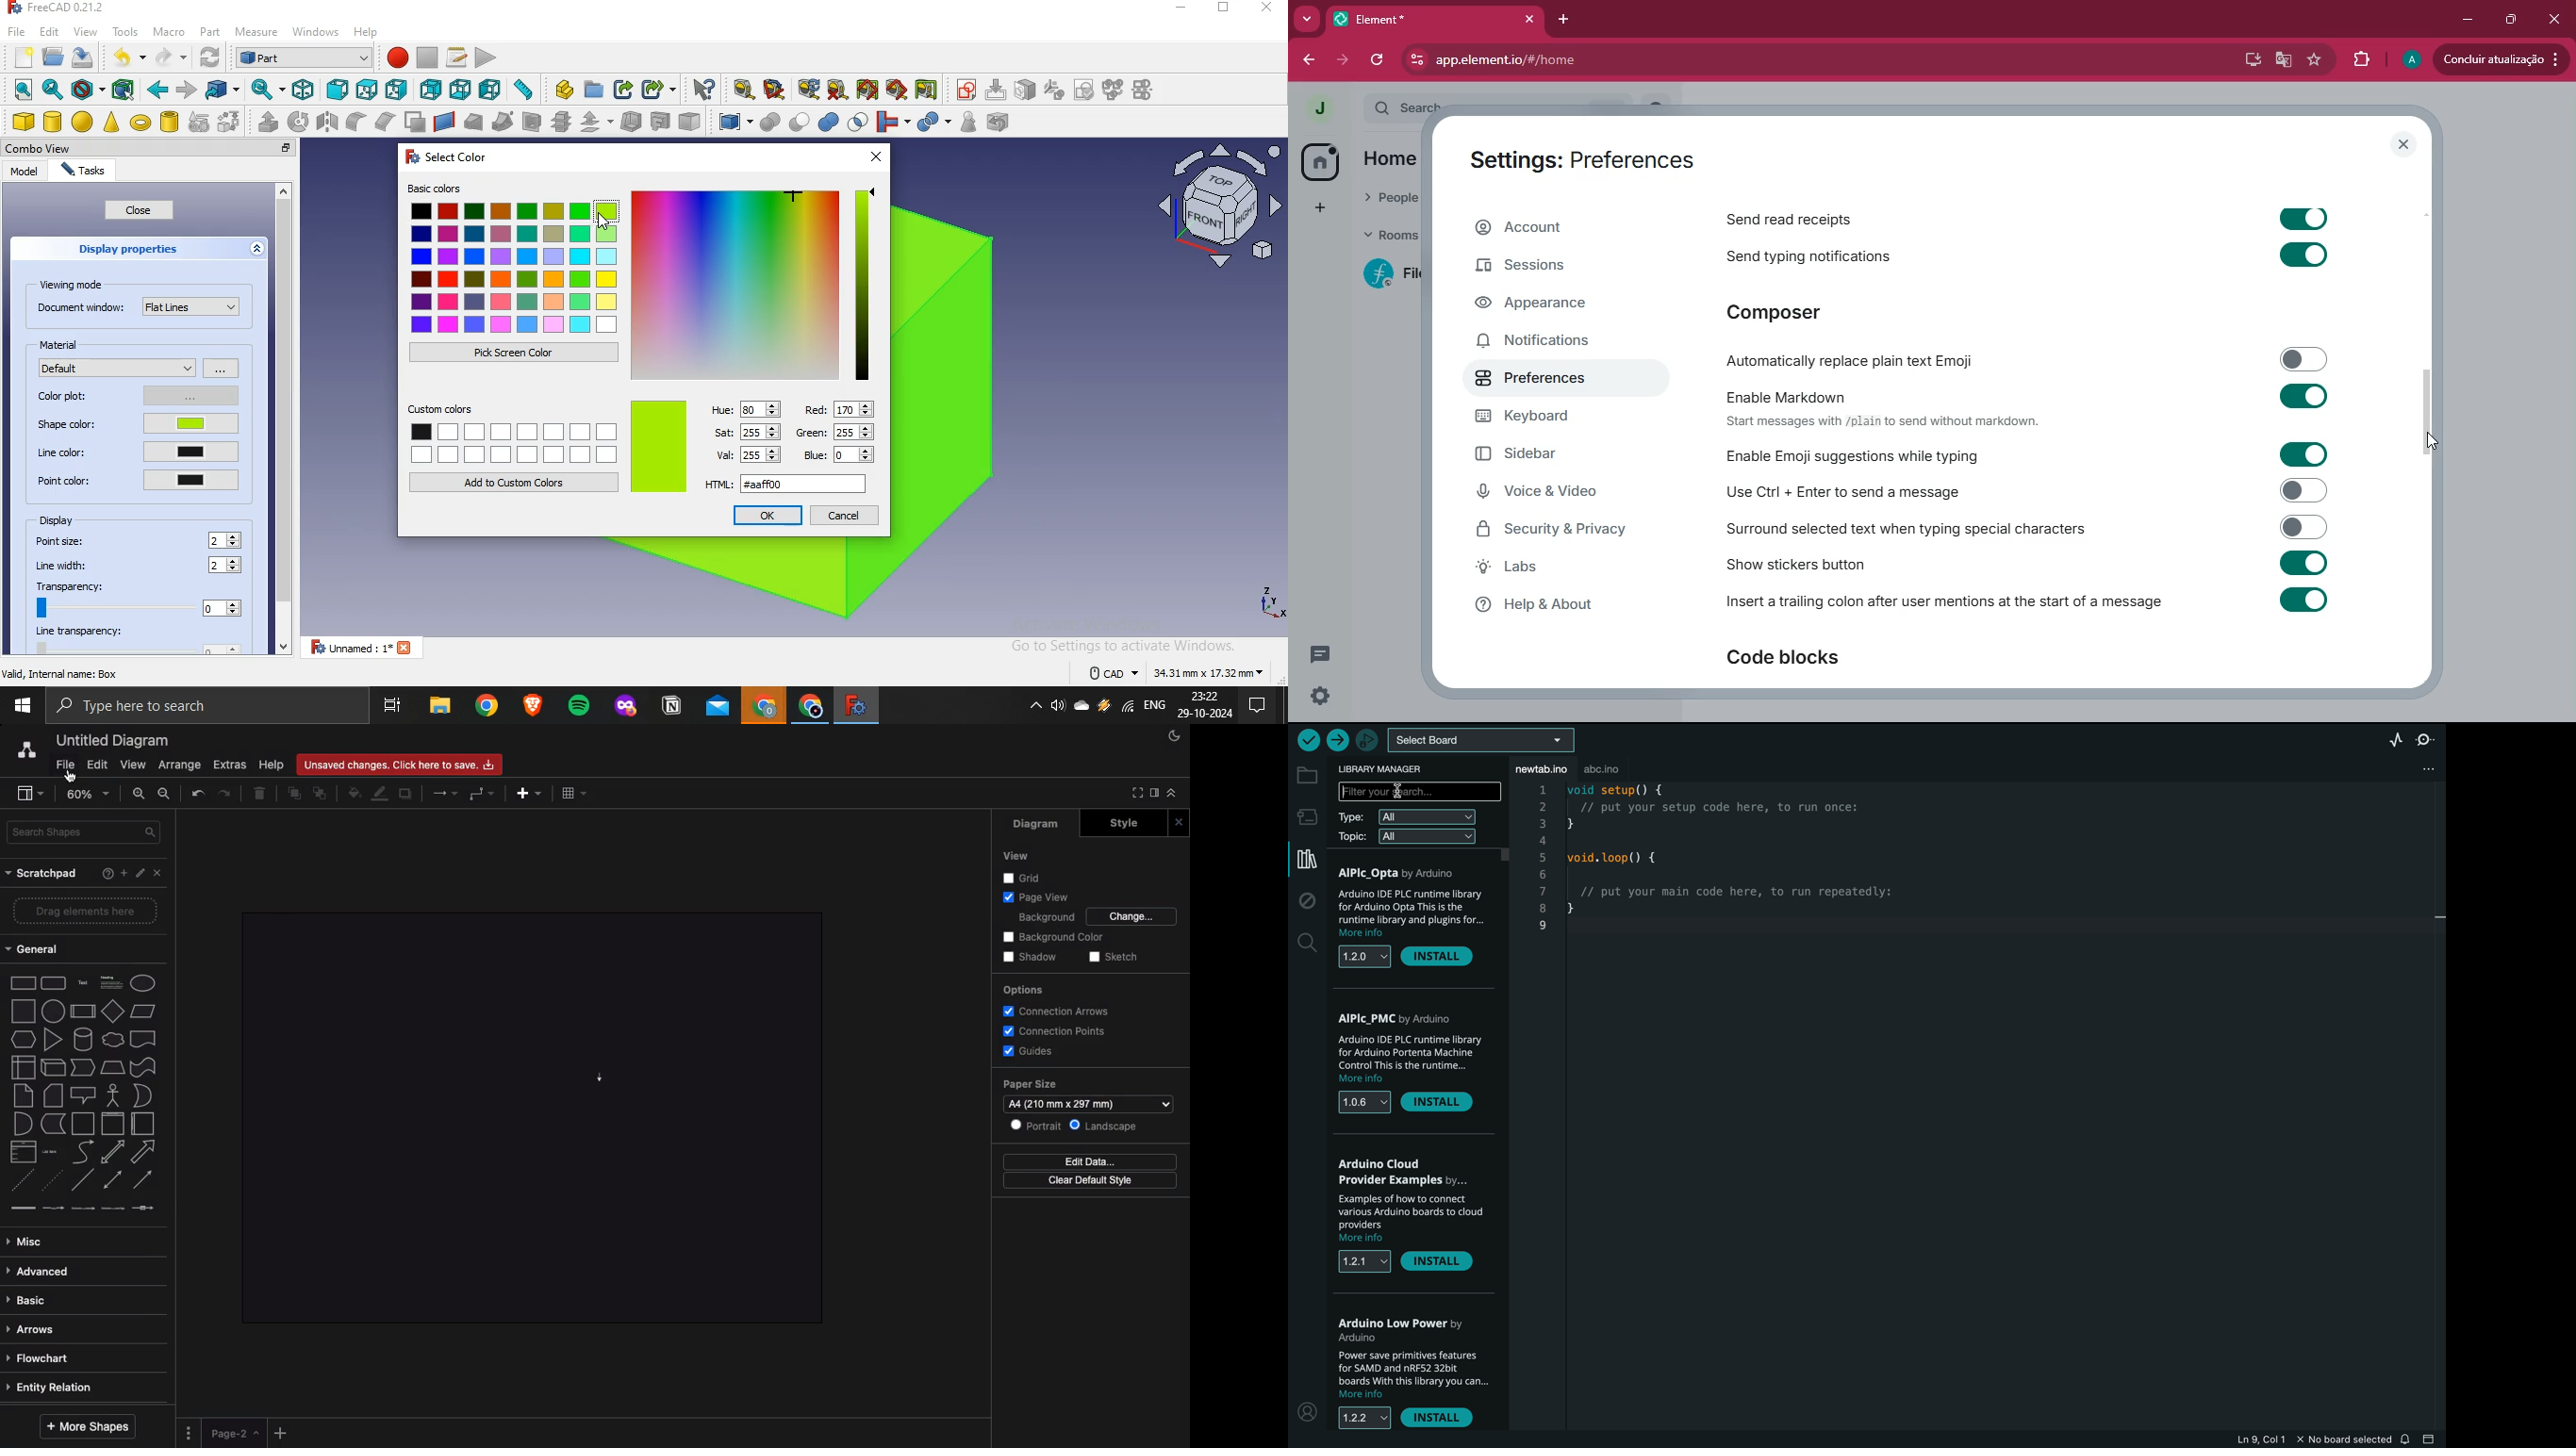 This screenshot has height=1456, width=2576. Describe the element at coordinates (632, 120) in the screenshot. I see `thickness` at that location.